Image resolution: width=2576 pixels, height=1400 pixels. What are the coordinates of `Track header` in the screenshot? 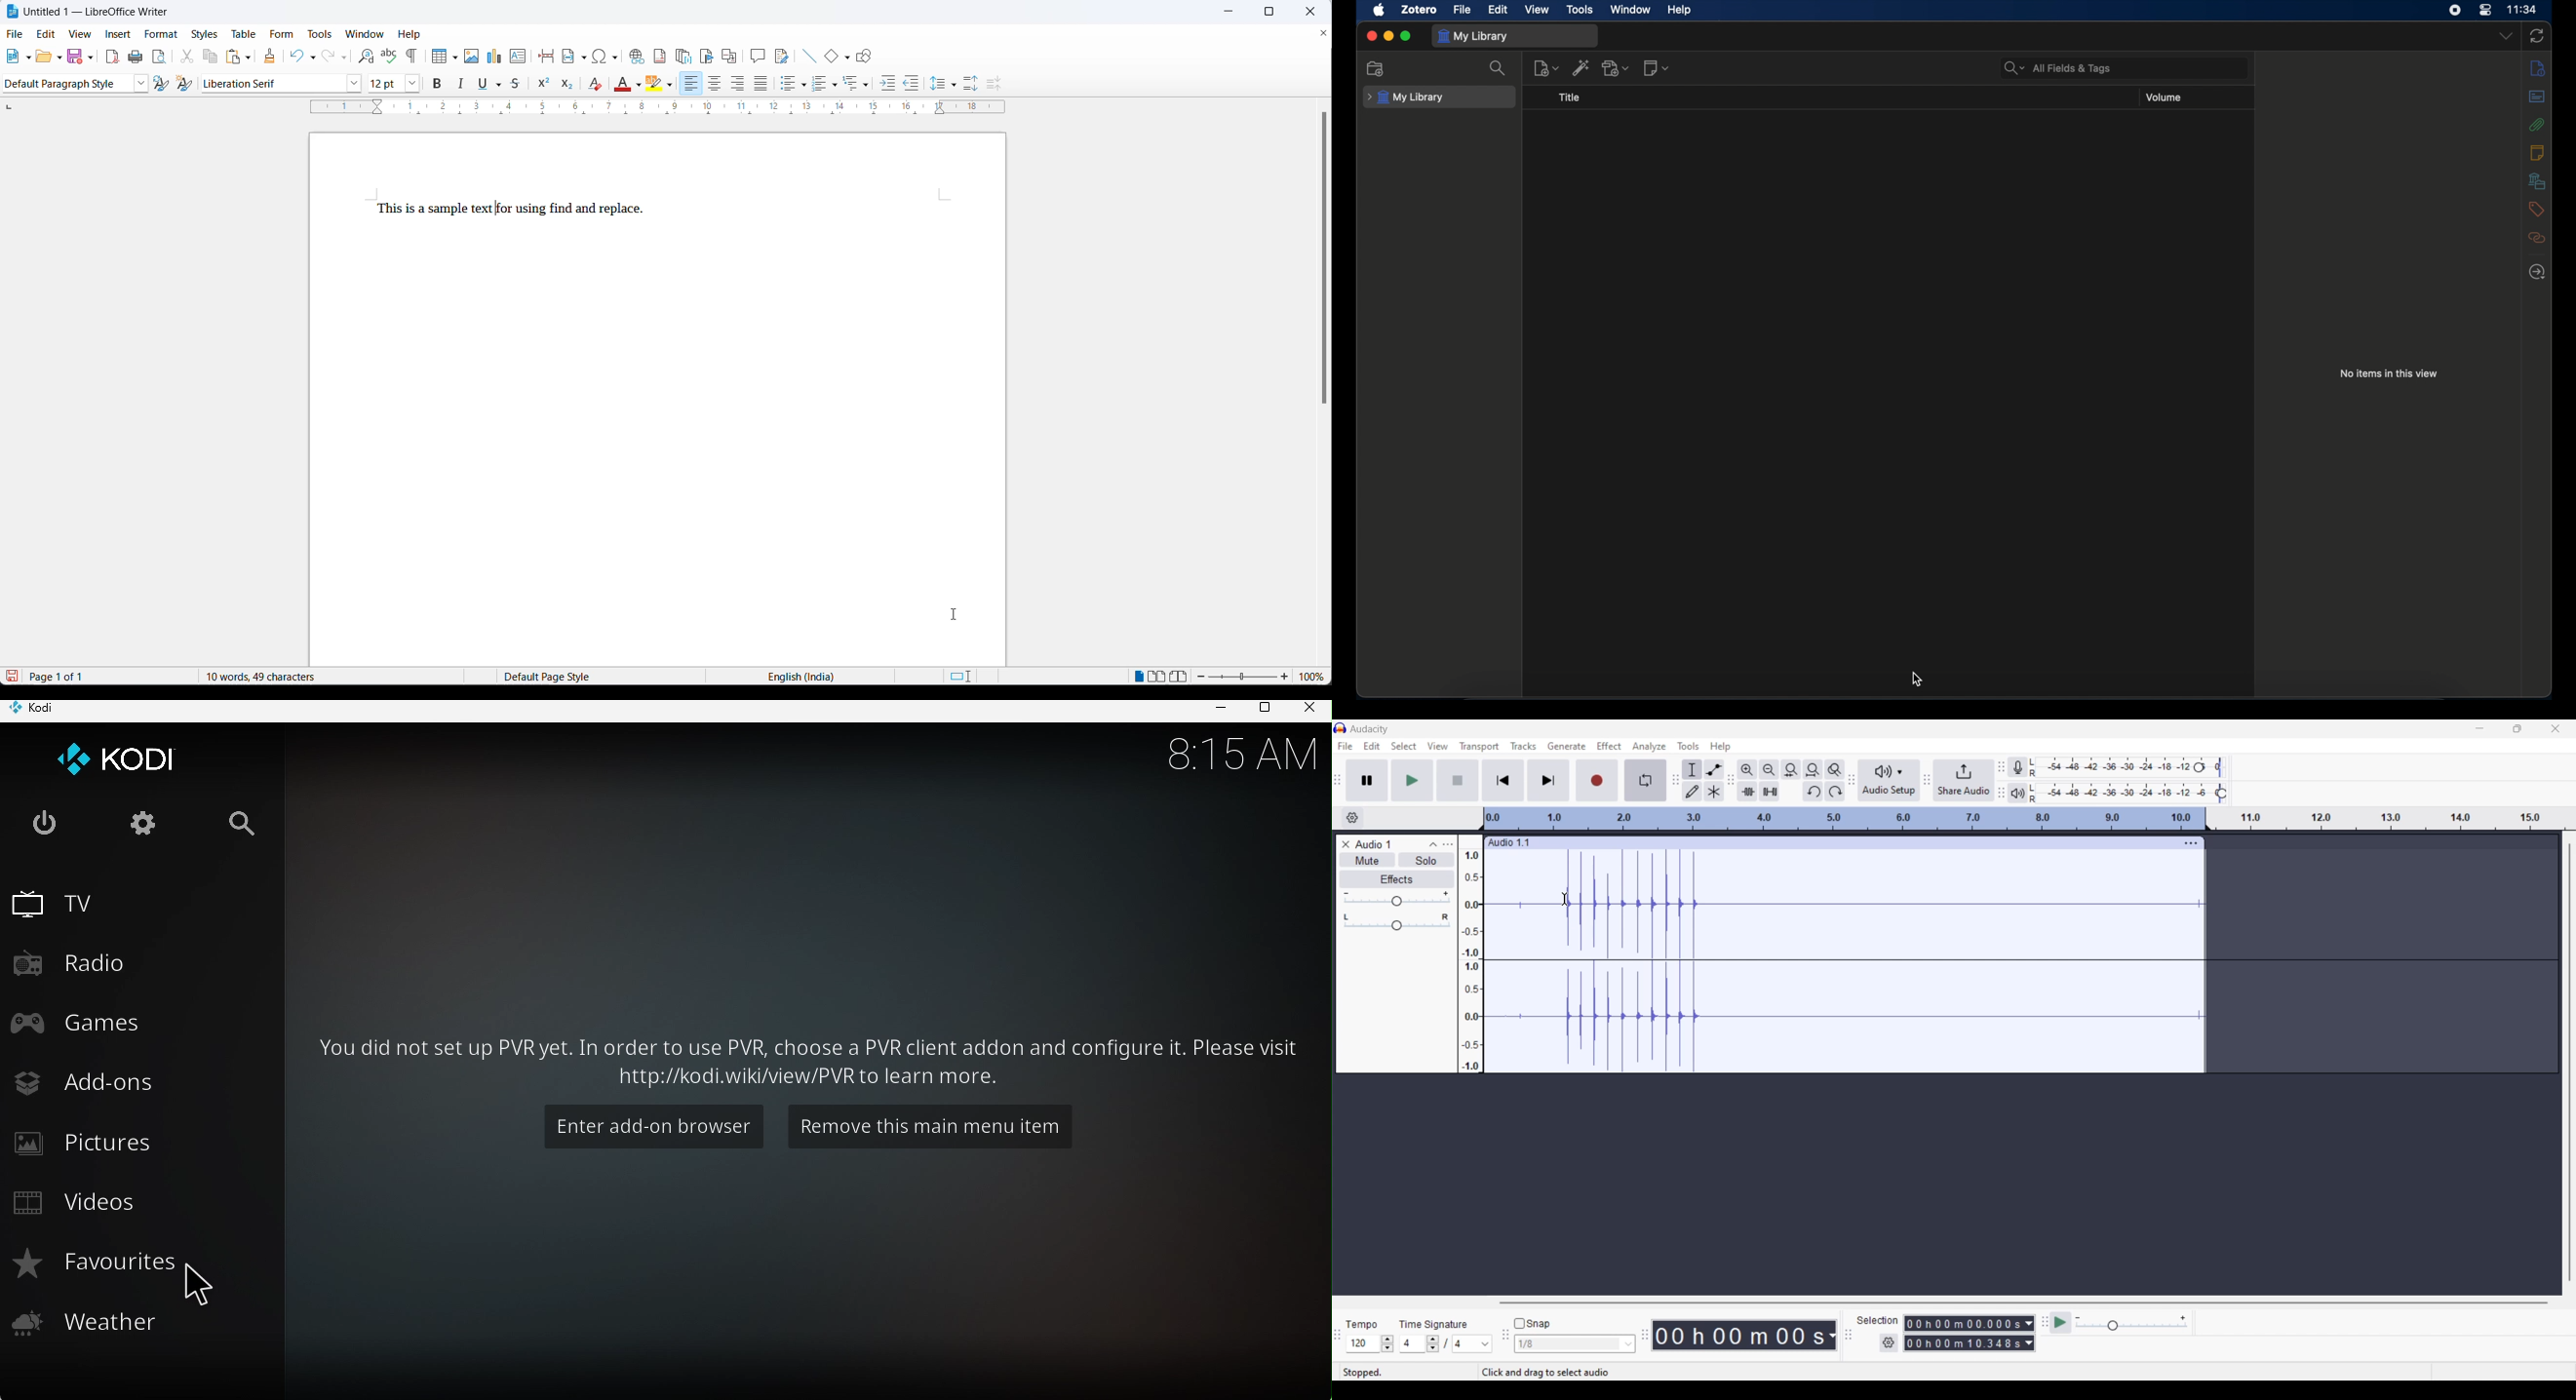 It's located at (2208, 819).